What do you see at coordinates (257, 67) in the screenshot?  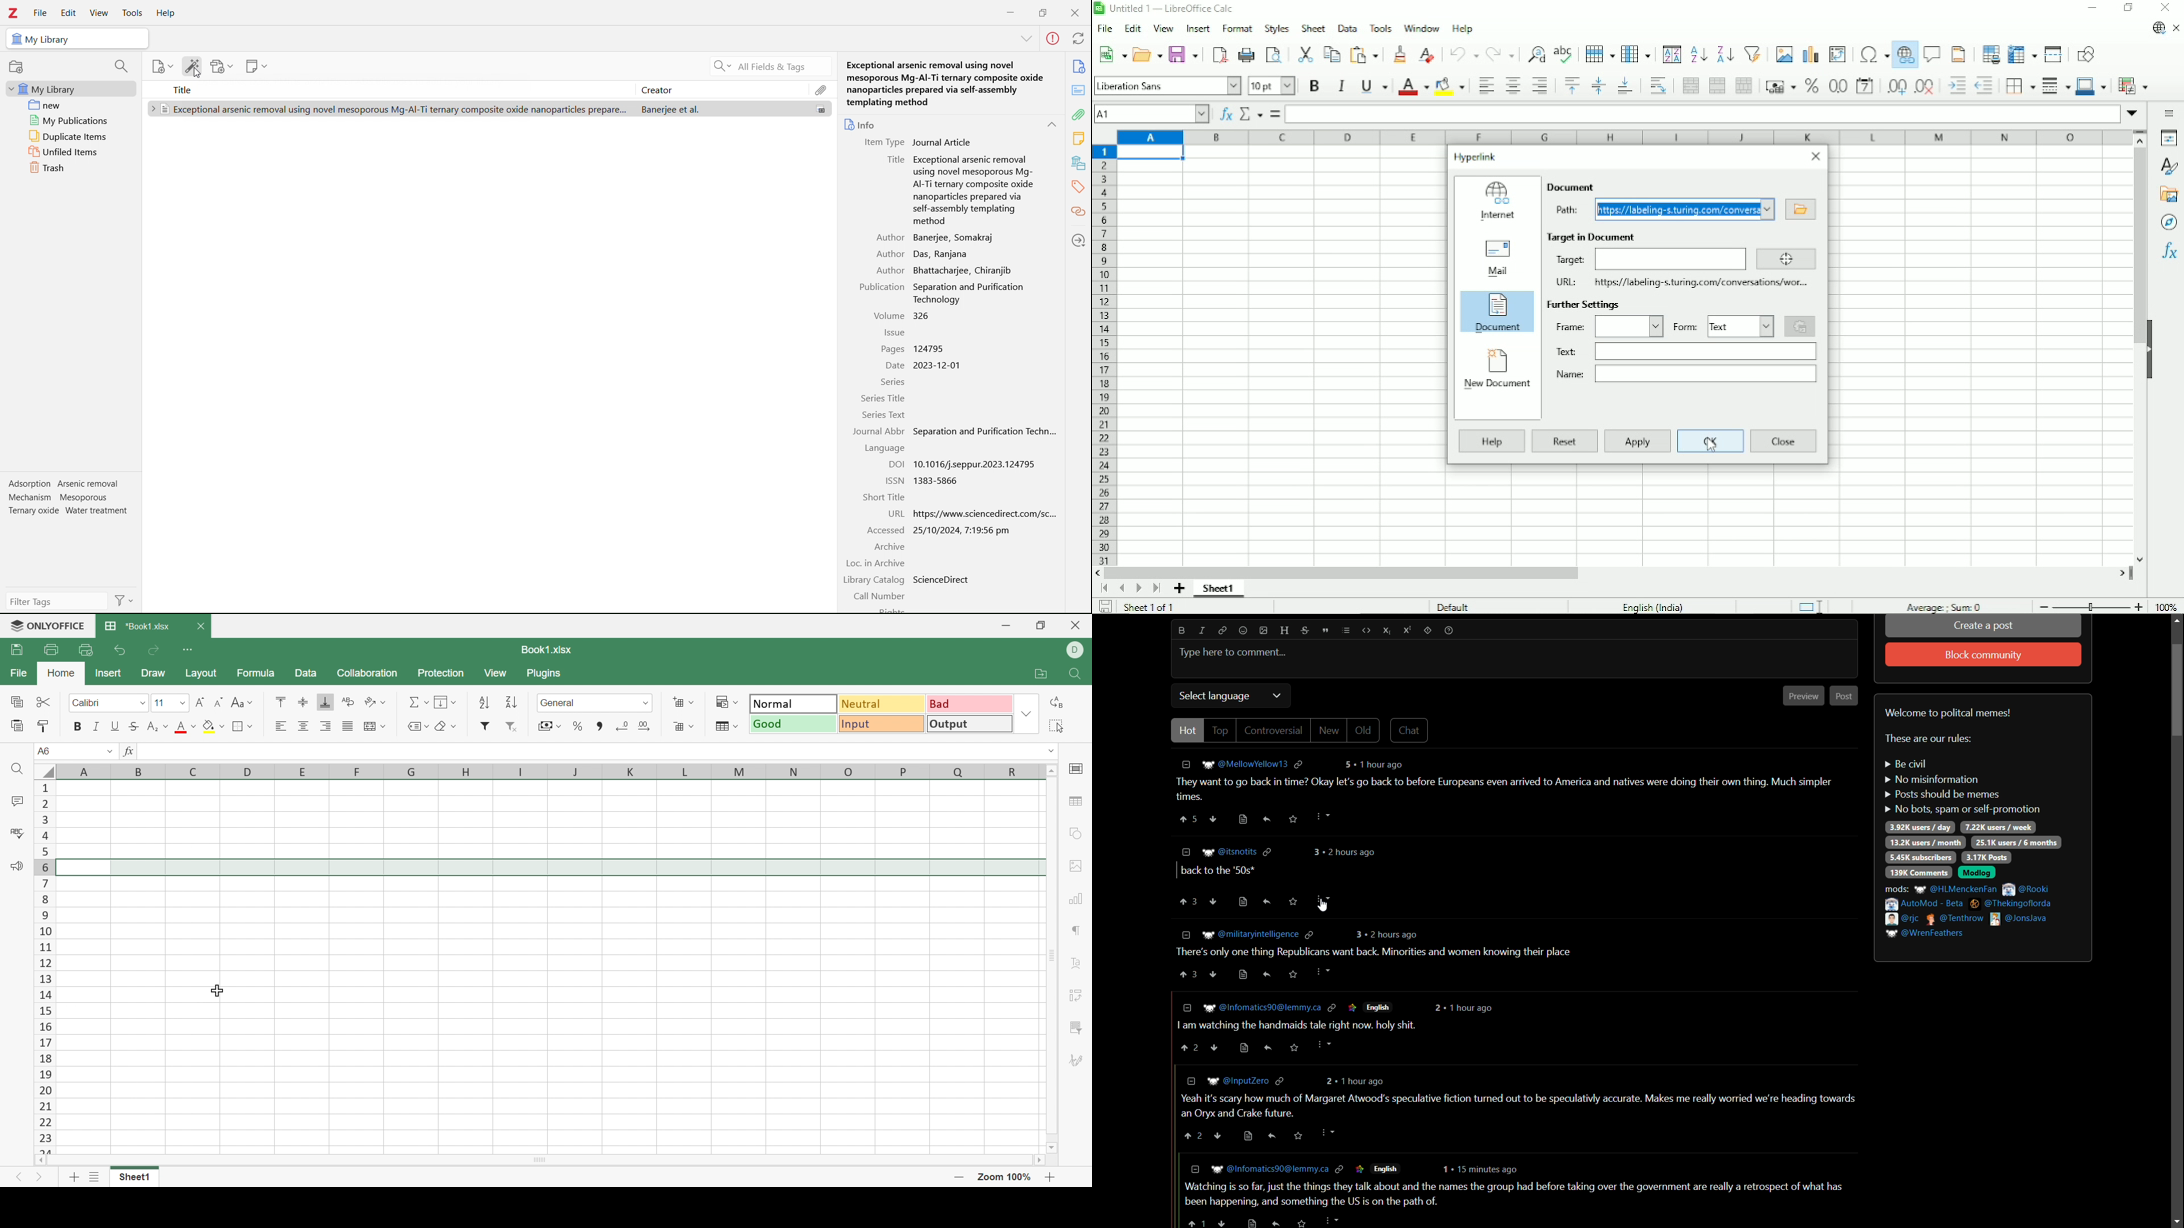 I see `add notes` at bounding box center [257, 67].